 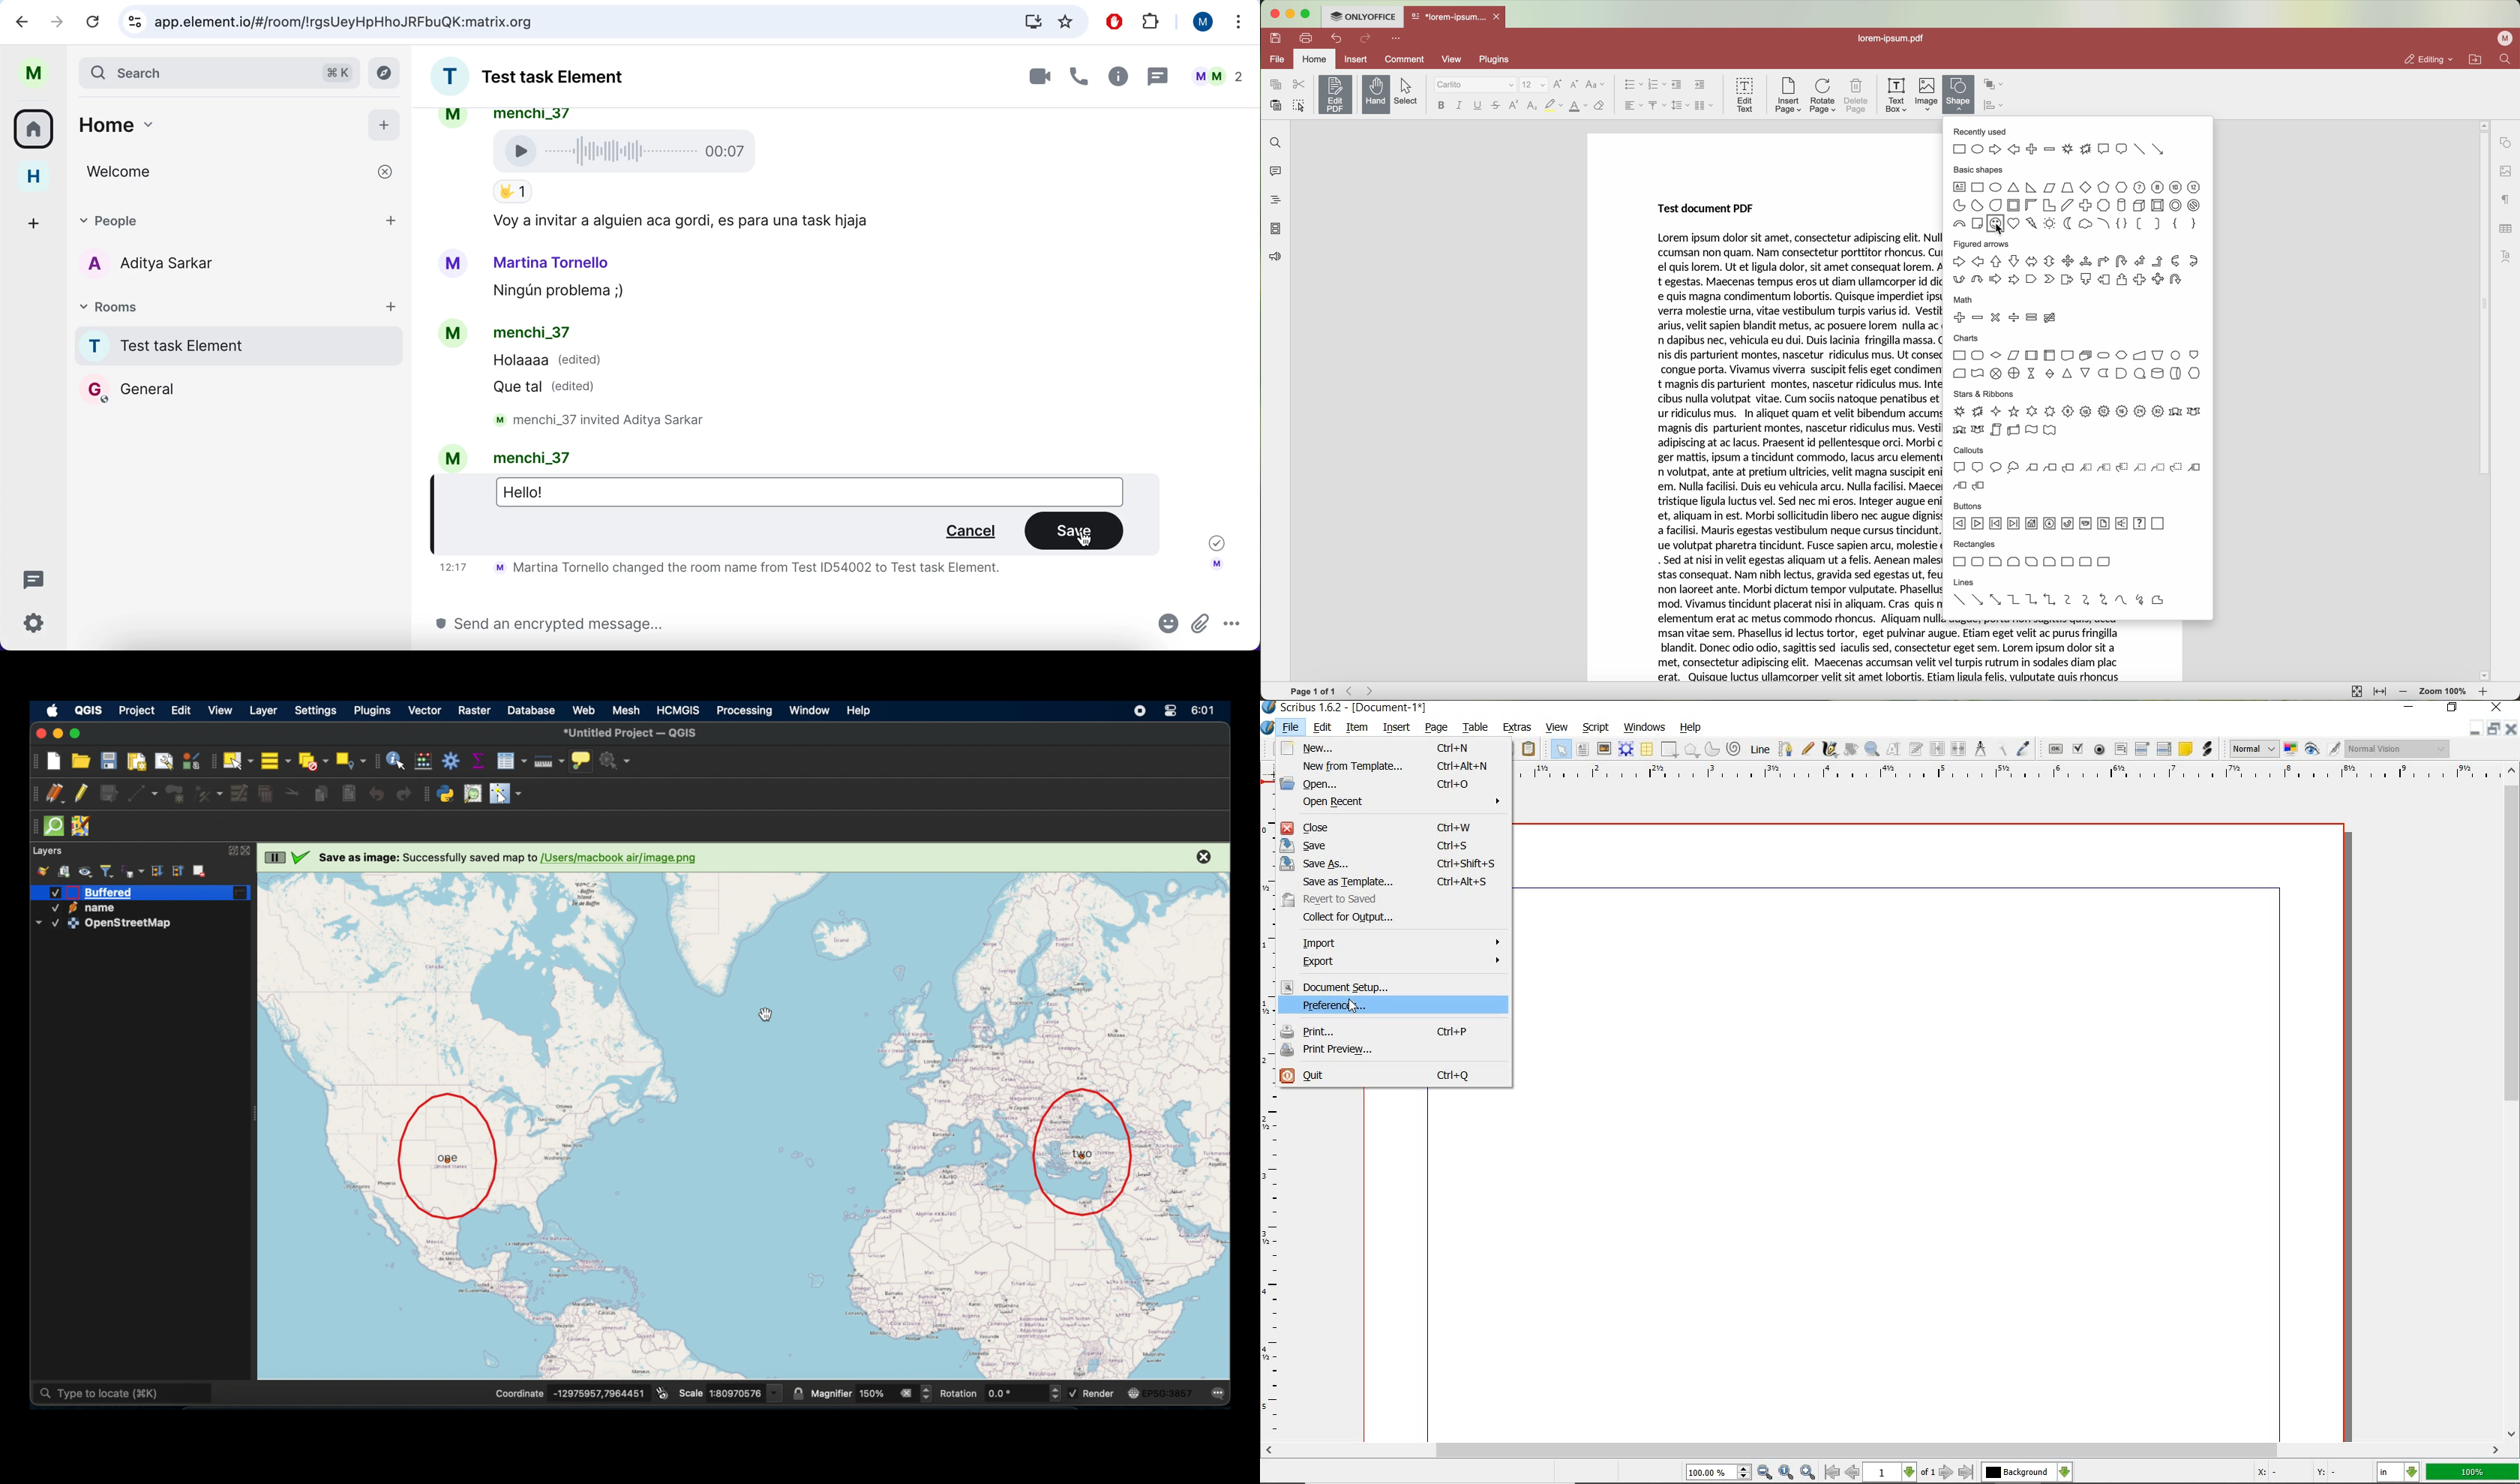 I want to click on minimize, so click(x=2476, y=731).